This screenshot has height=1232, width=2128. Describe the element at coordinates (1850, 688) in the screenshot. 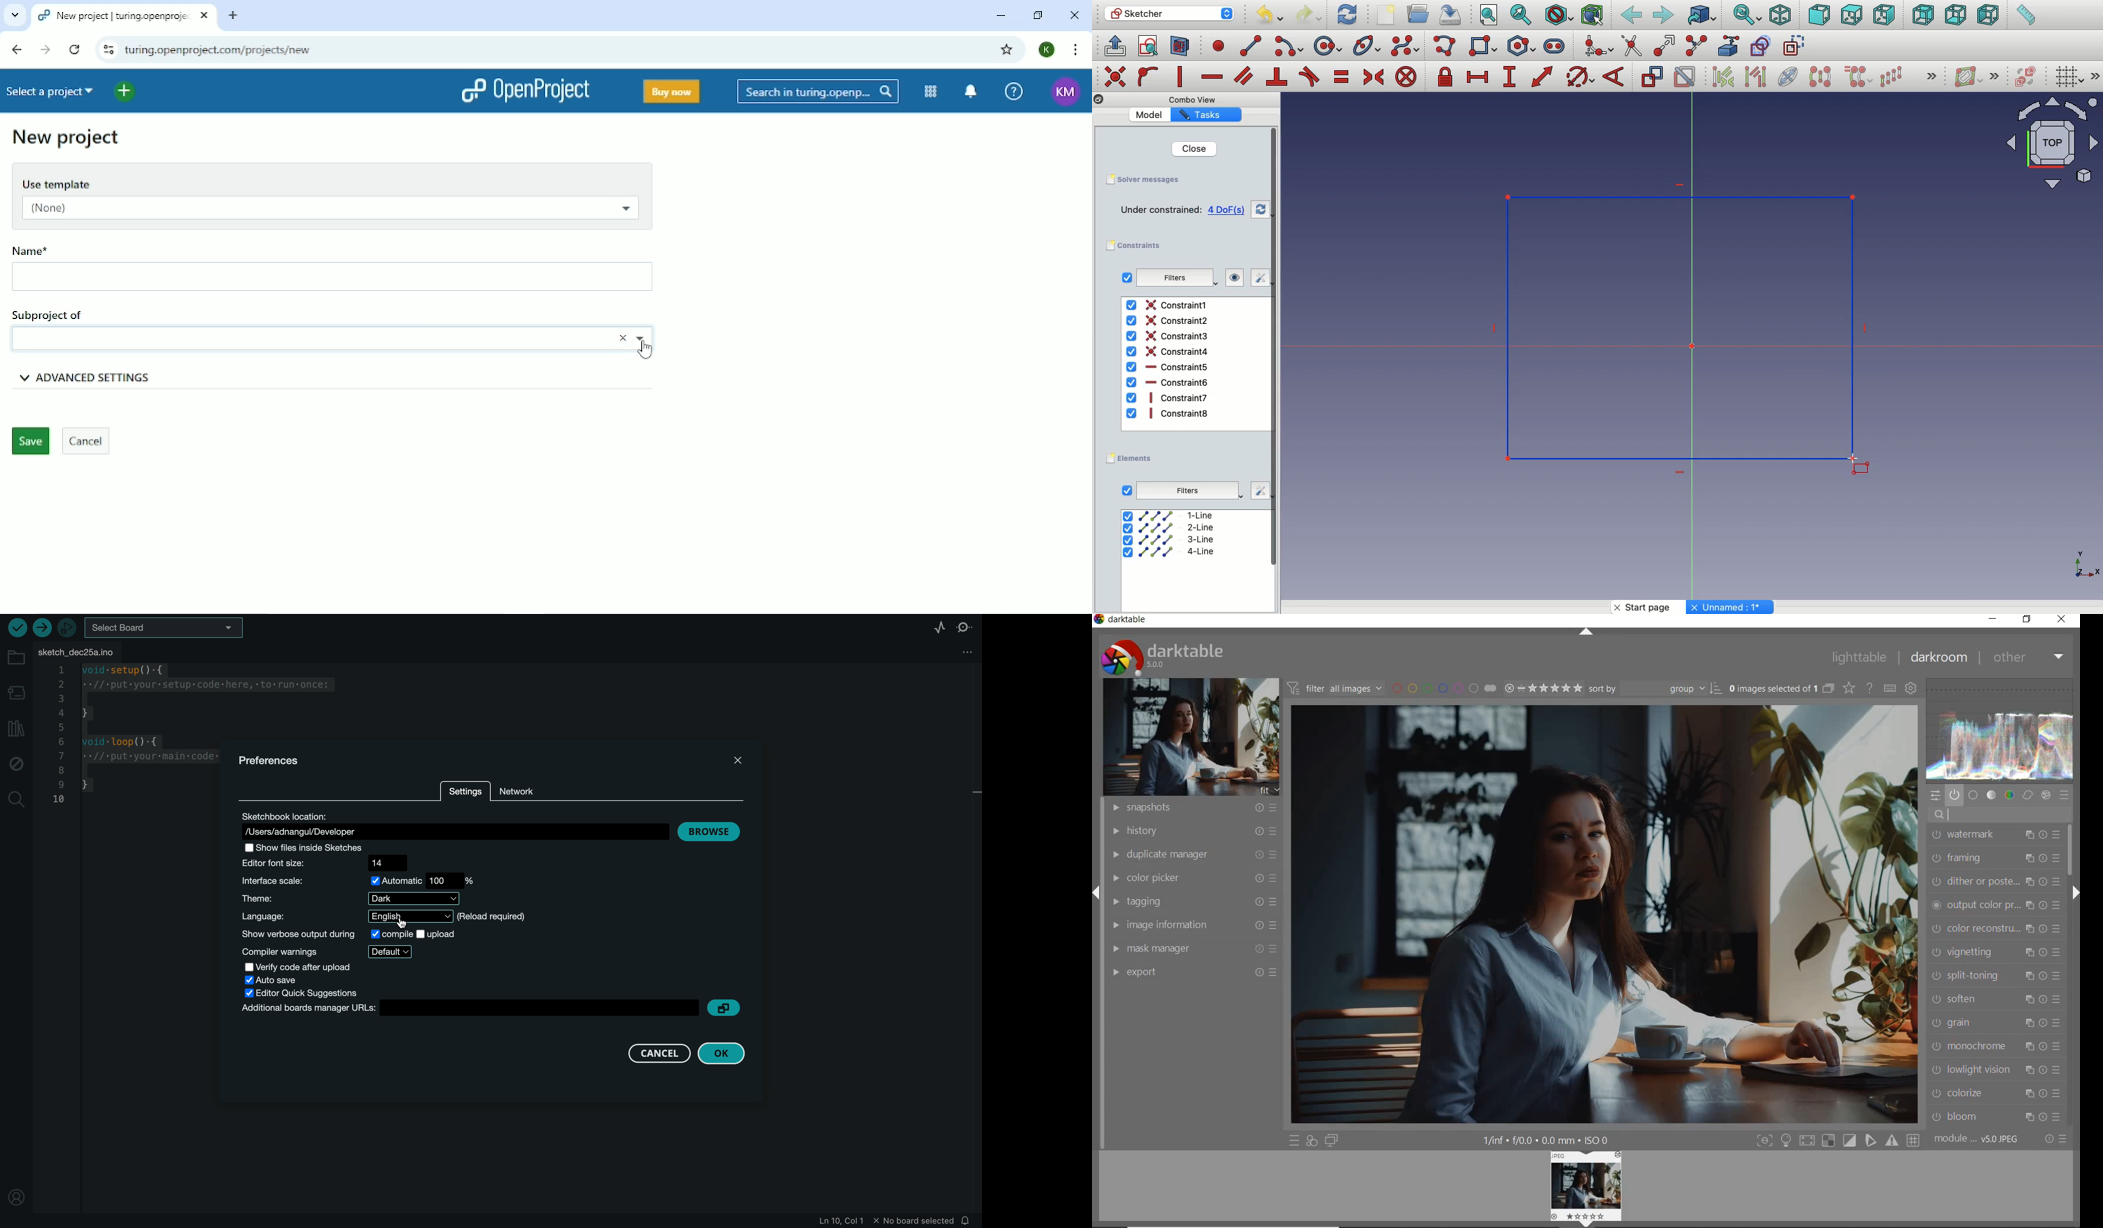

I see `change type of overlays` at that location.